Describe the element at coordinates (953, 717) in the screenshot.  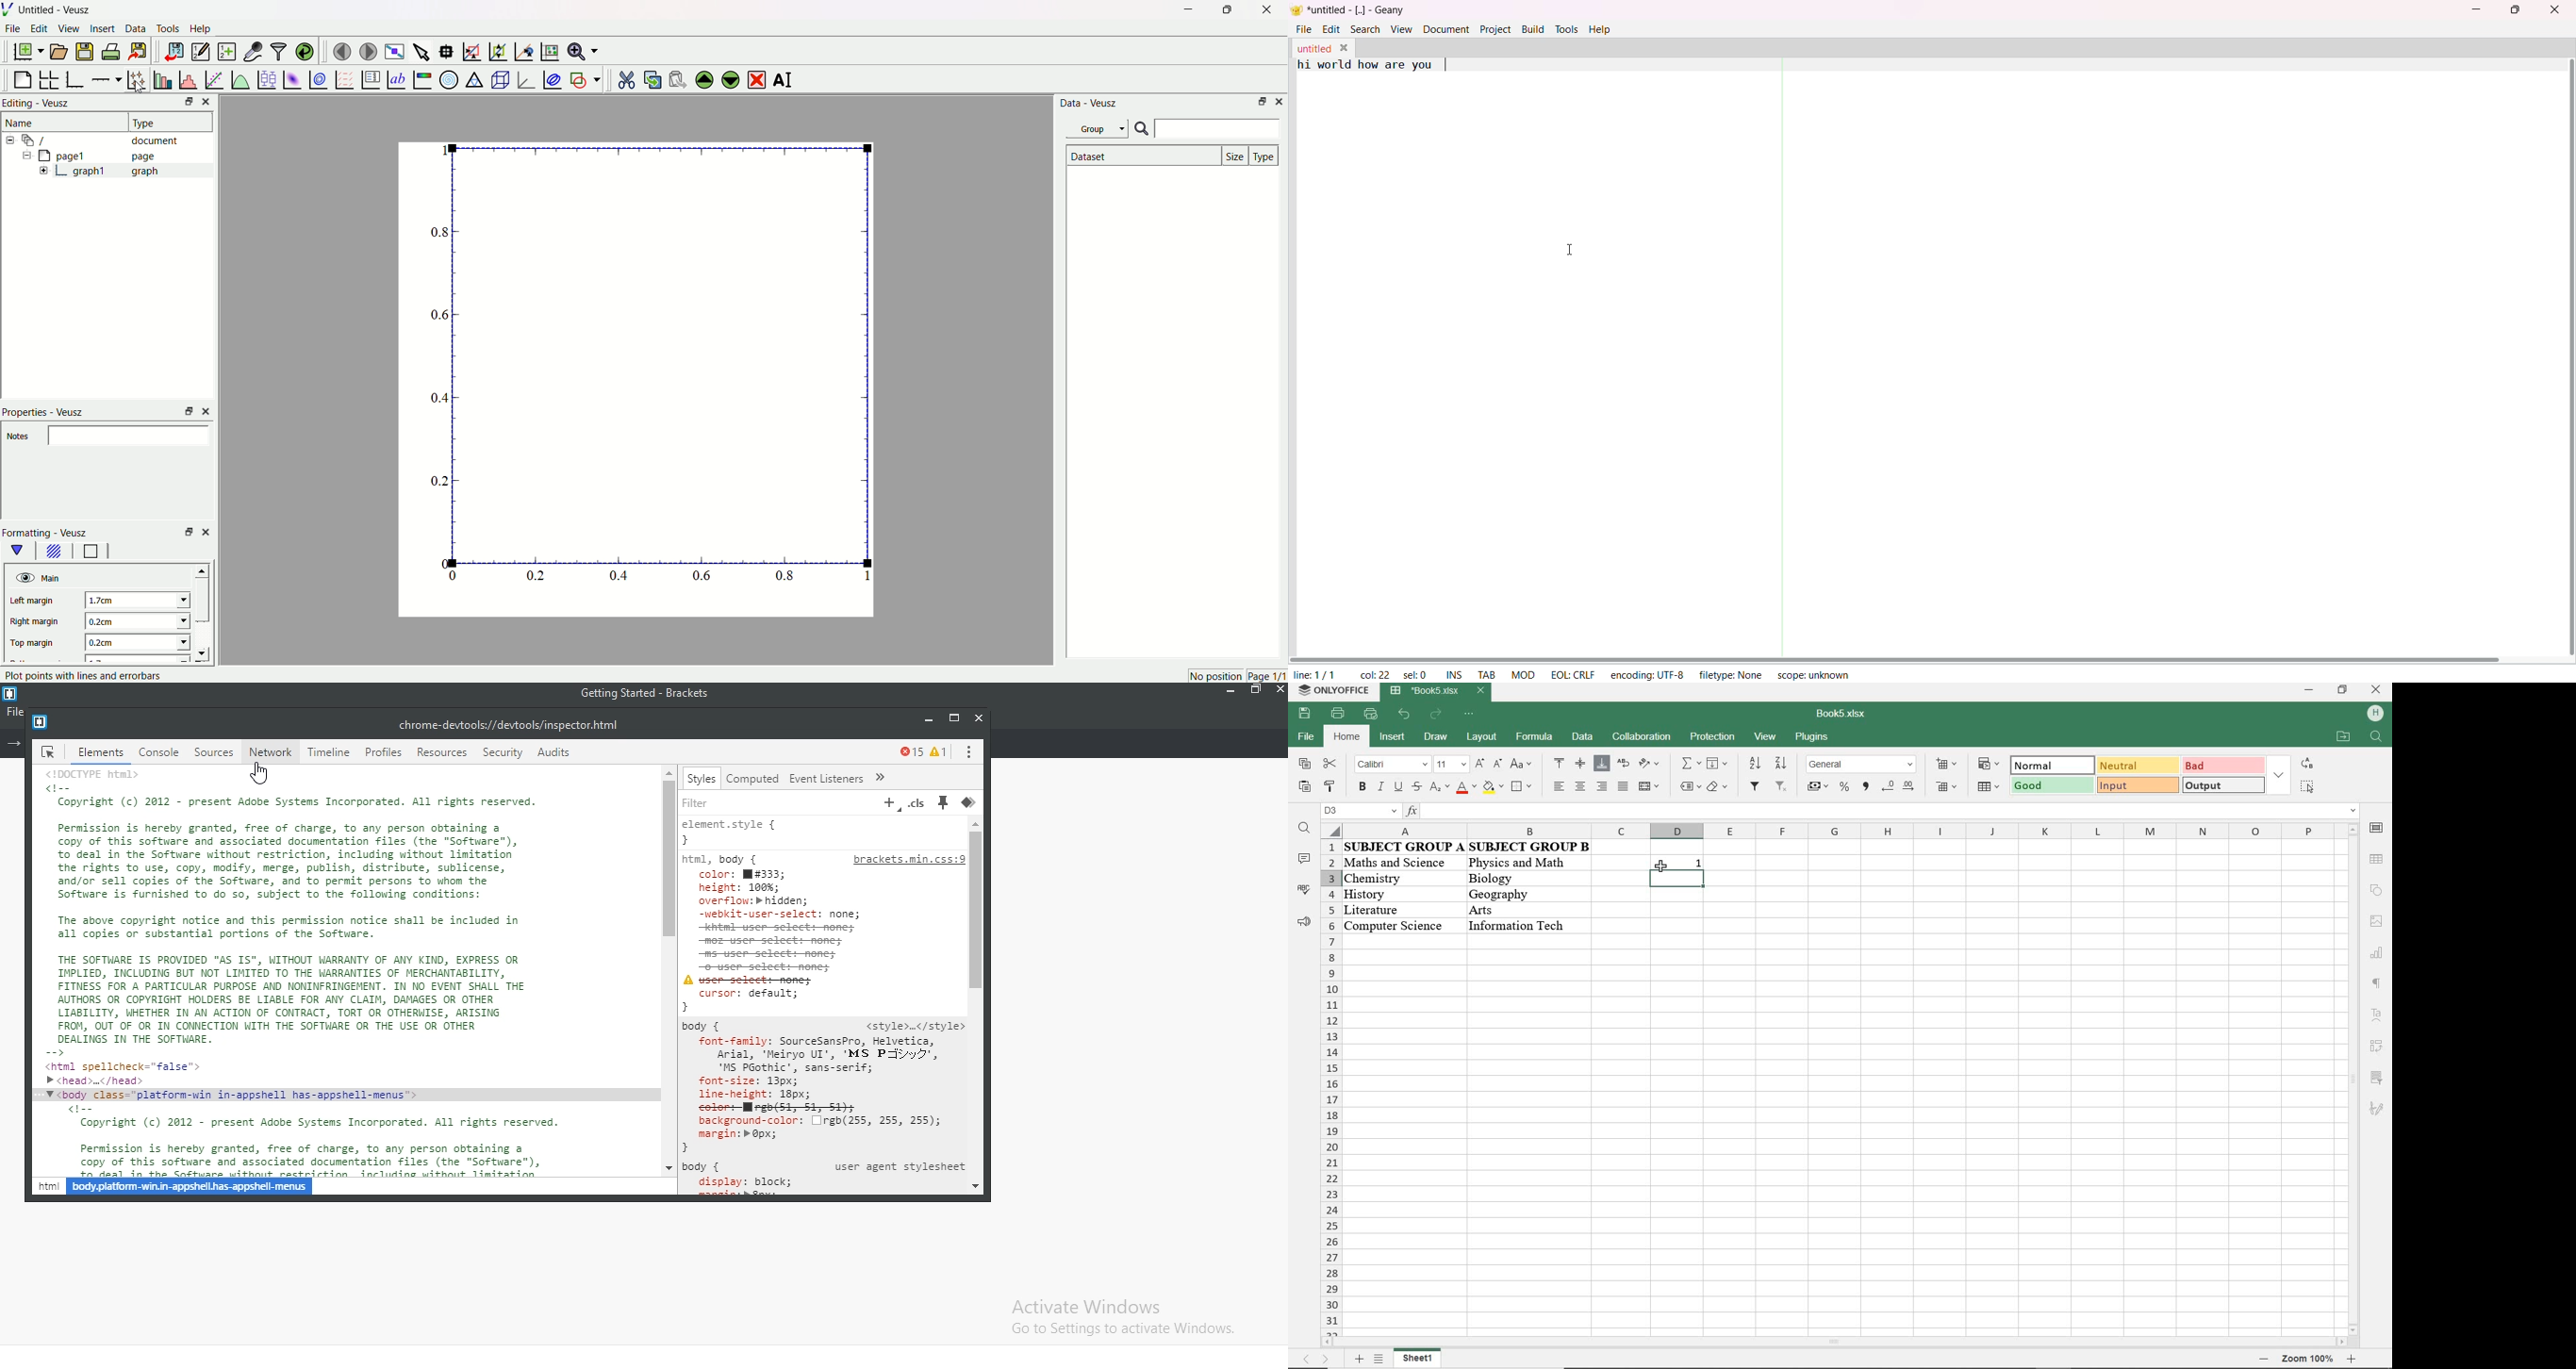
I see `restore` at that location.